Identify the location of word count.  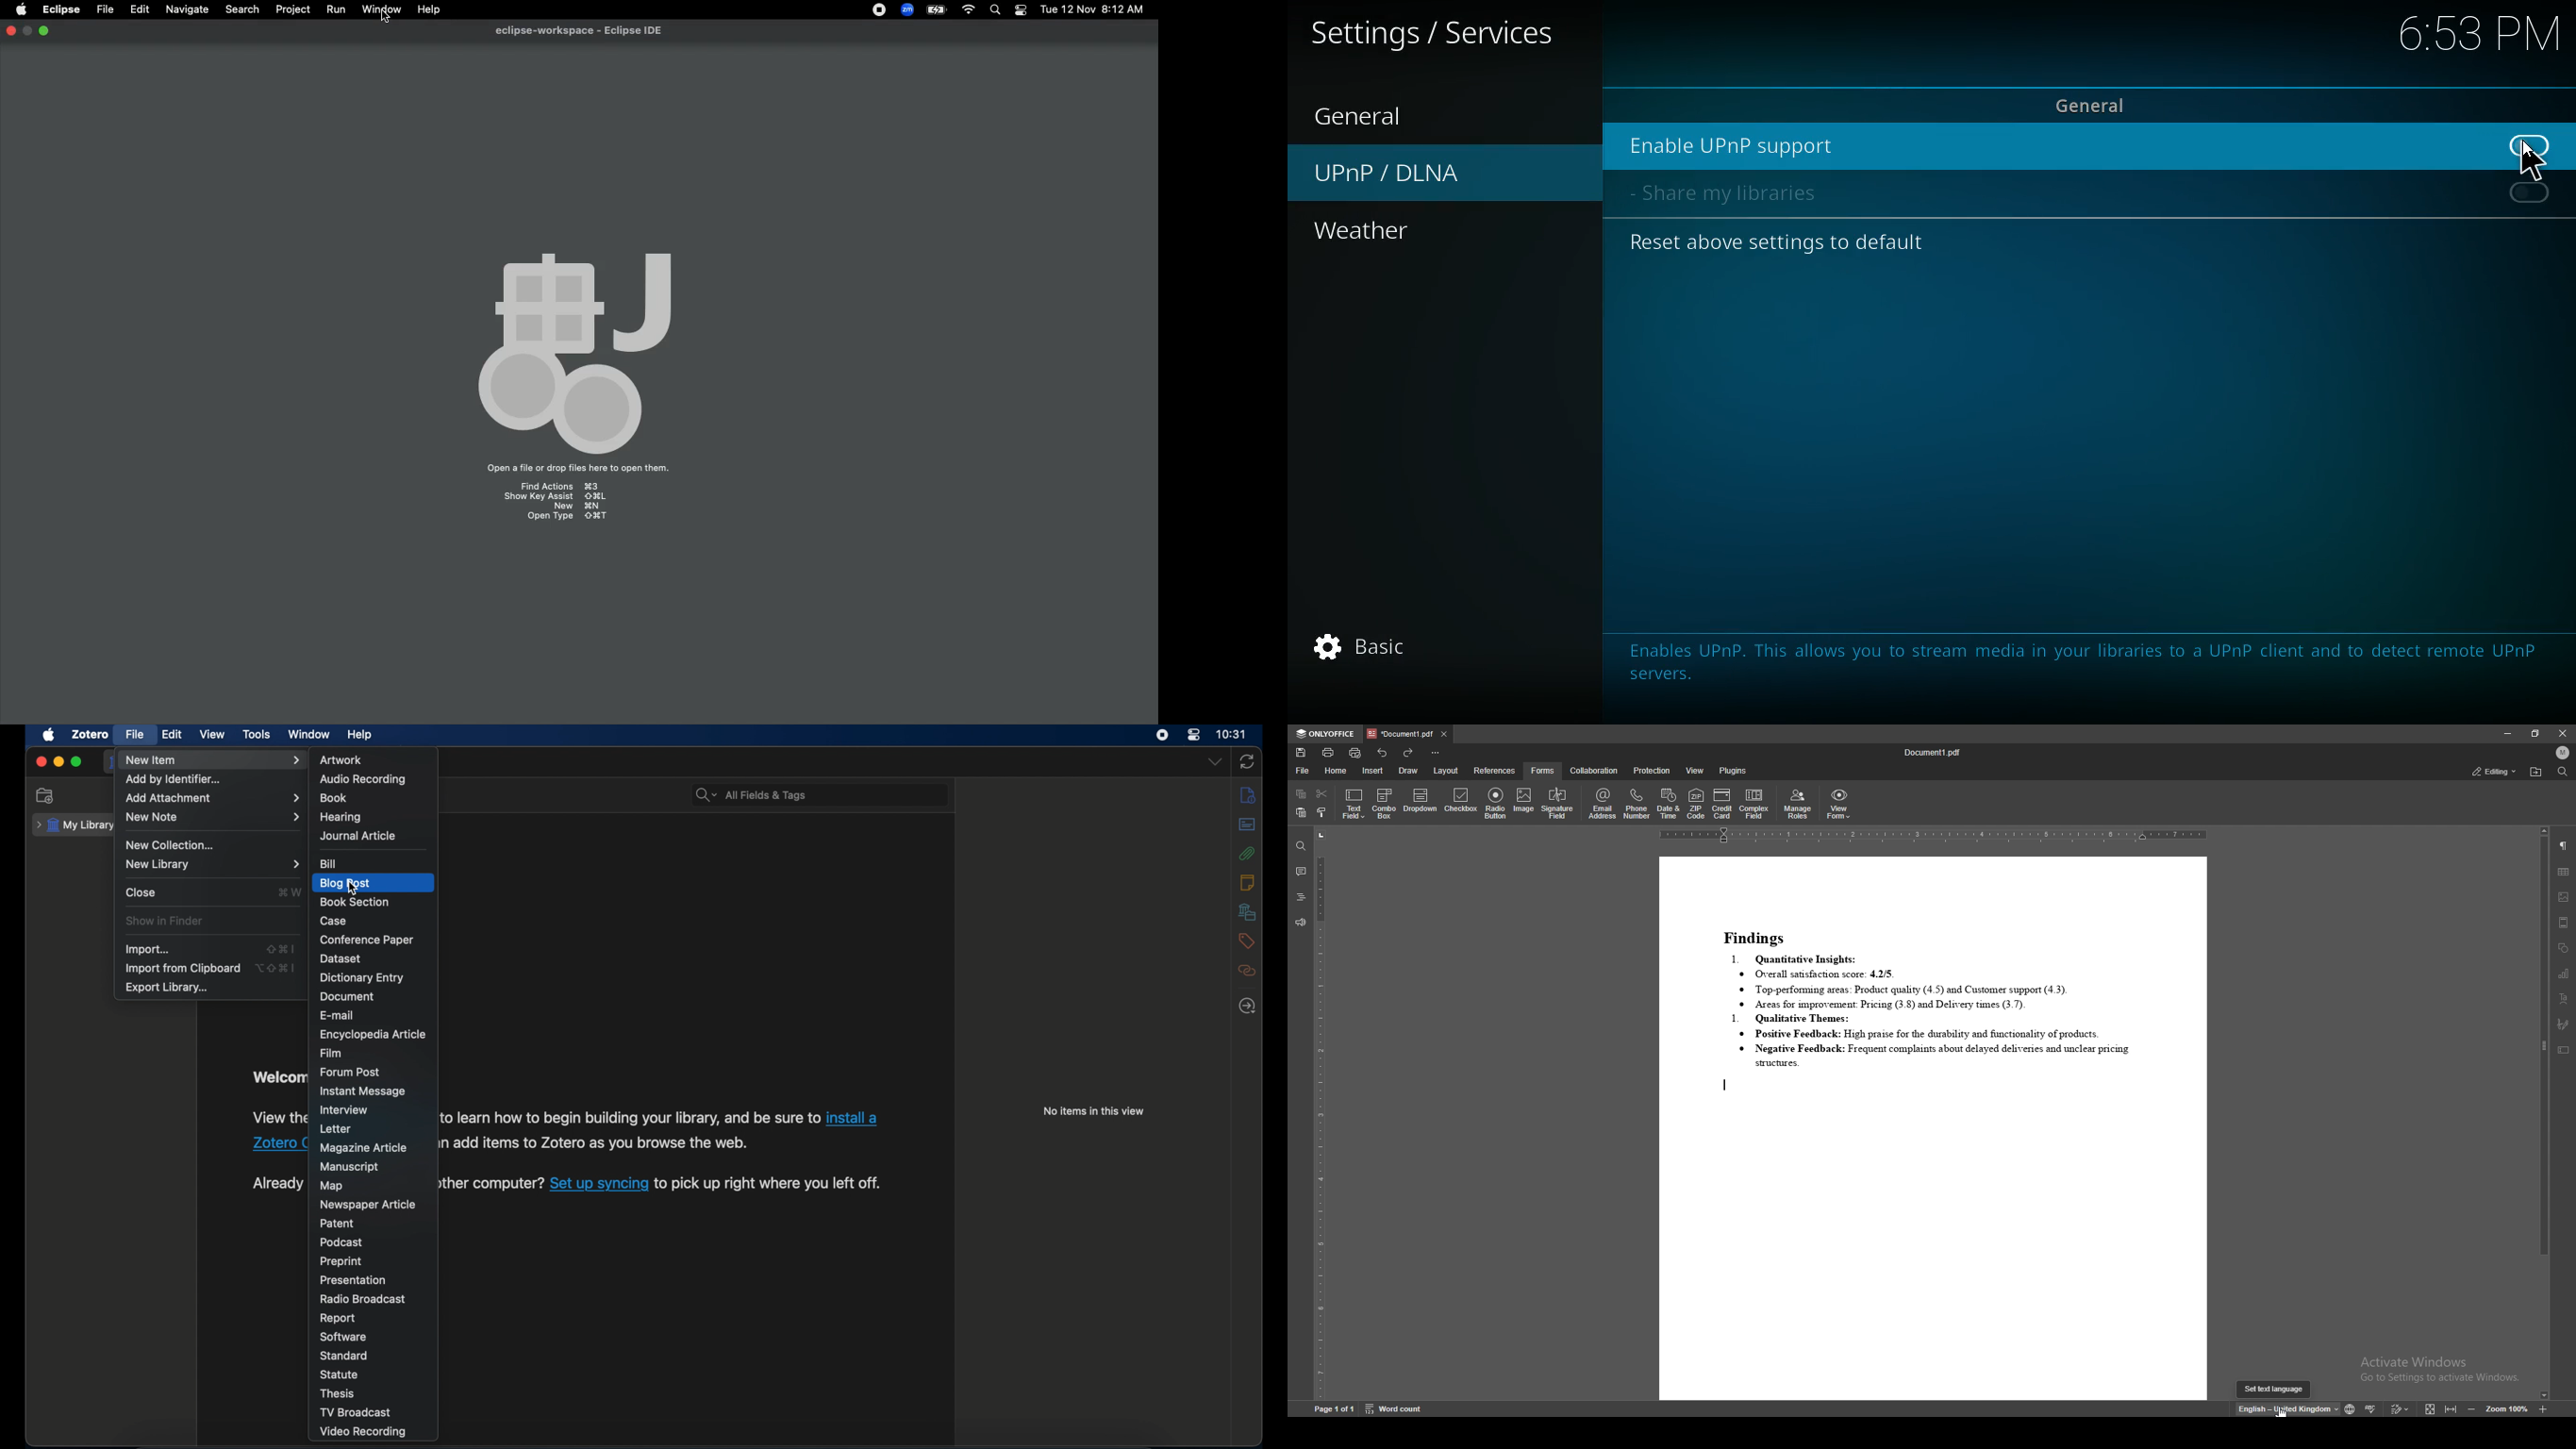
(1395, 1409).